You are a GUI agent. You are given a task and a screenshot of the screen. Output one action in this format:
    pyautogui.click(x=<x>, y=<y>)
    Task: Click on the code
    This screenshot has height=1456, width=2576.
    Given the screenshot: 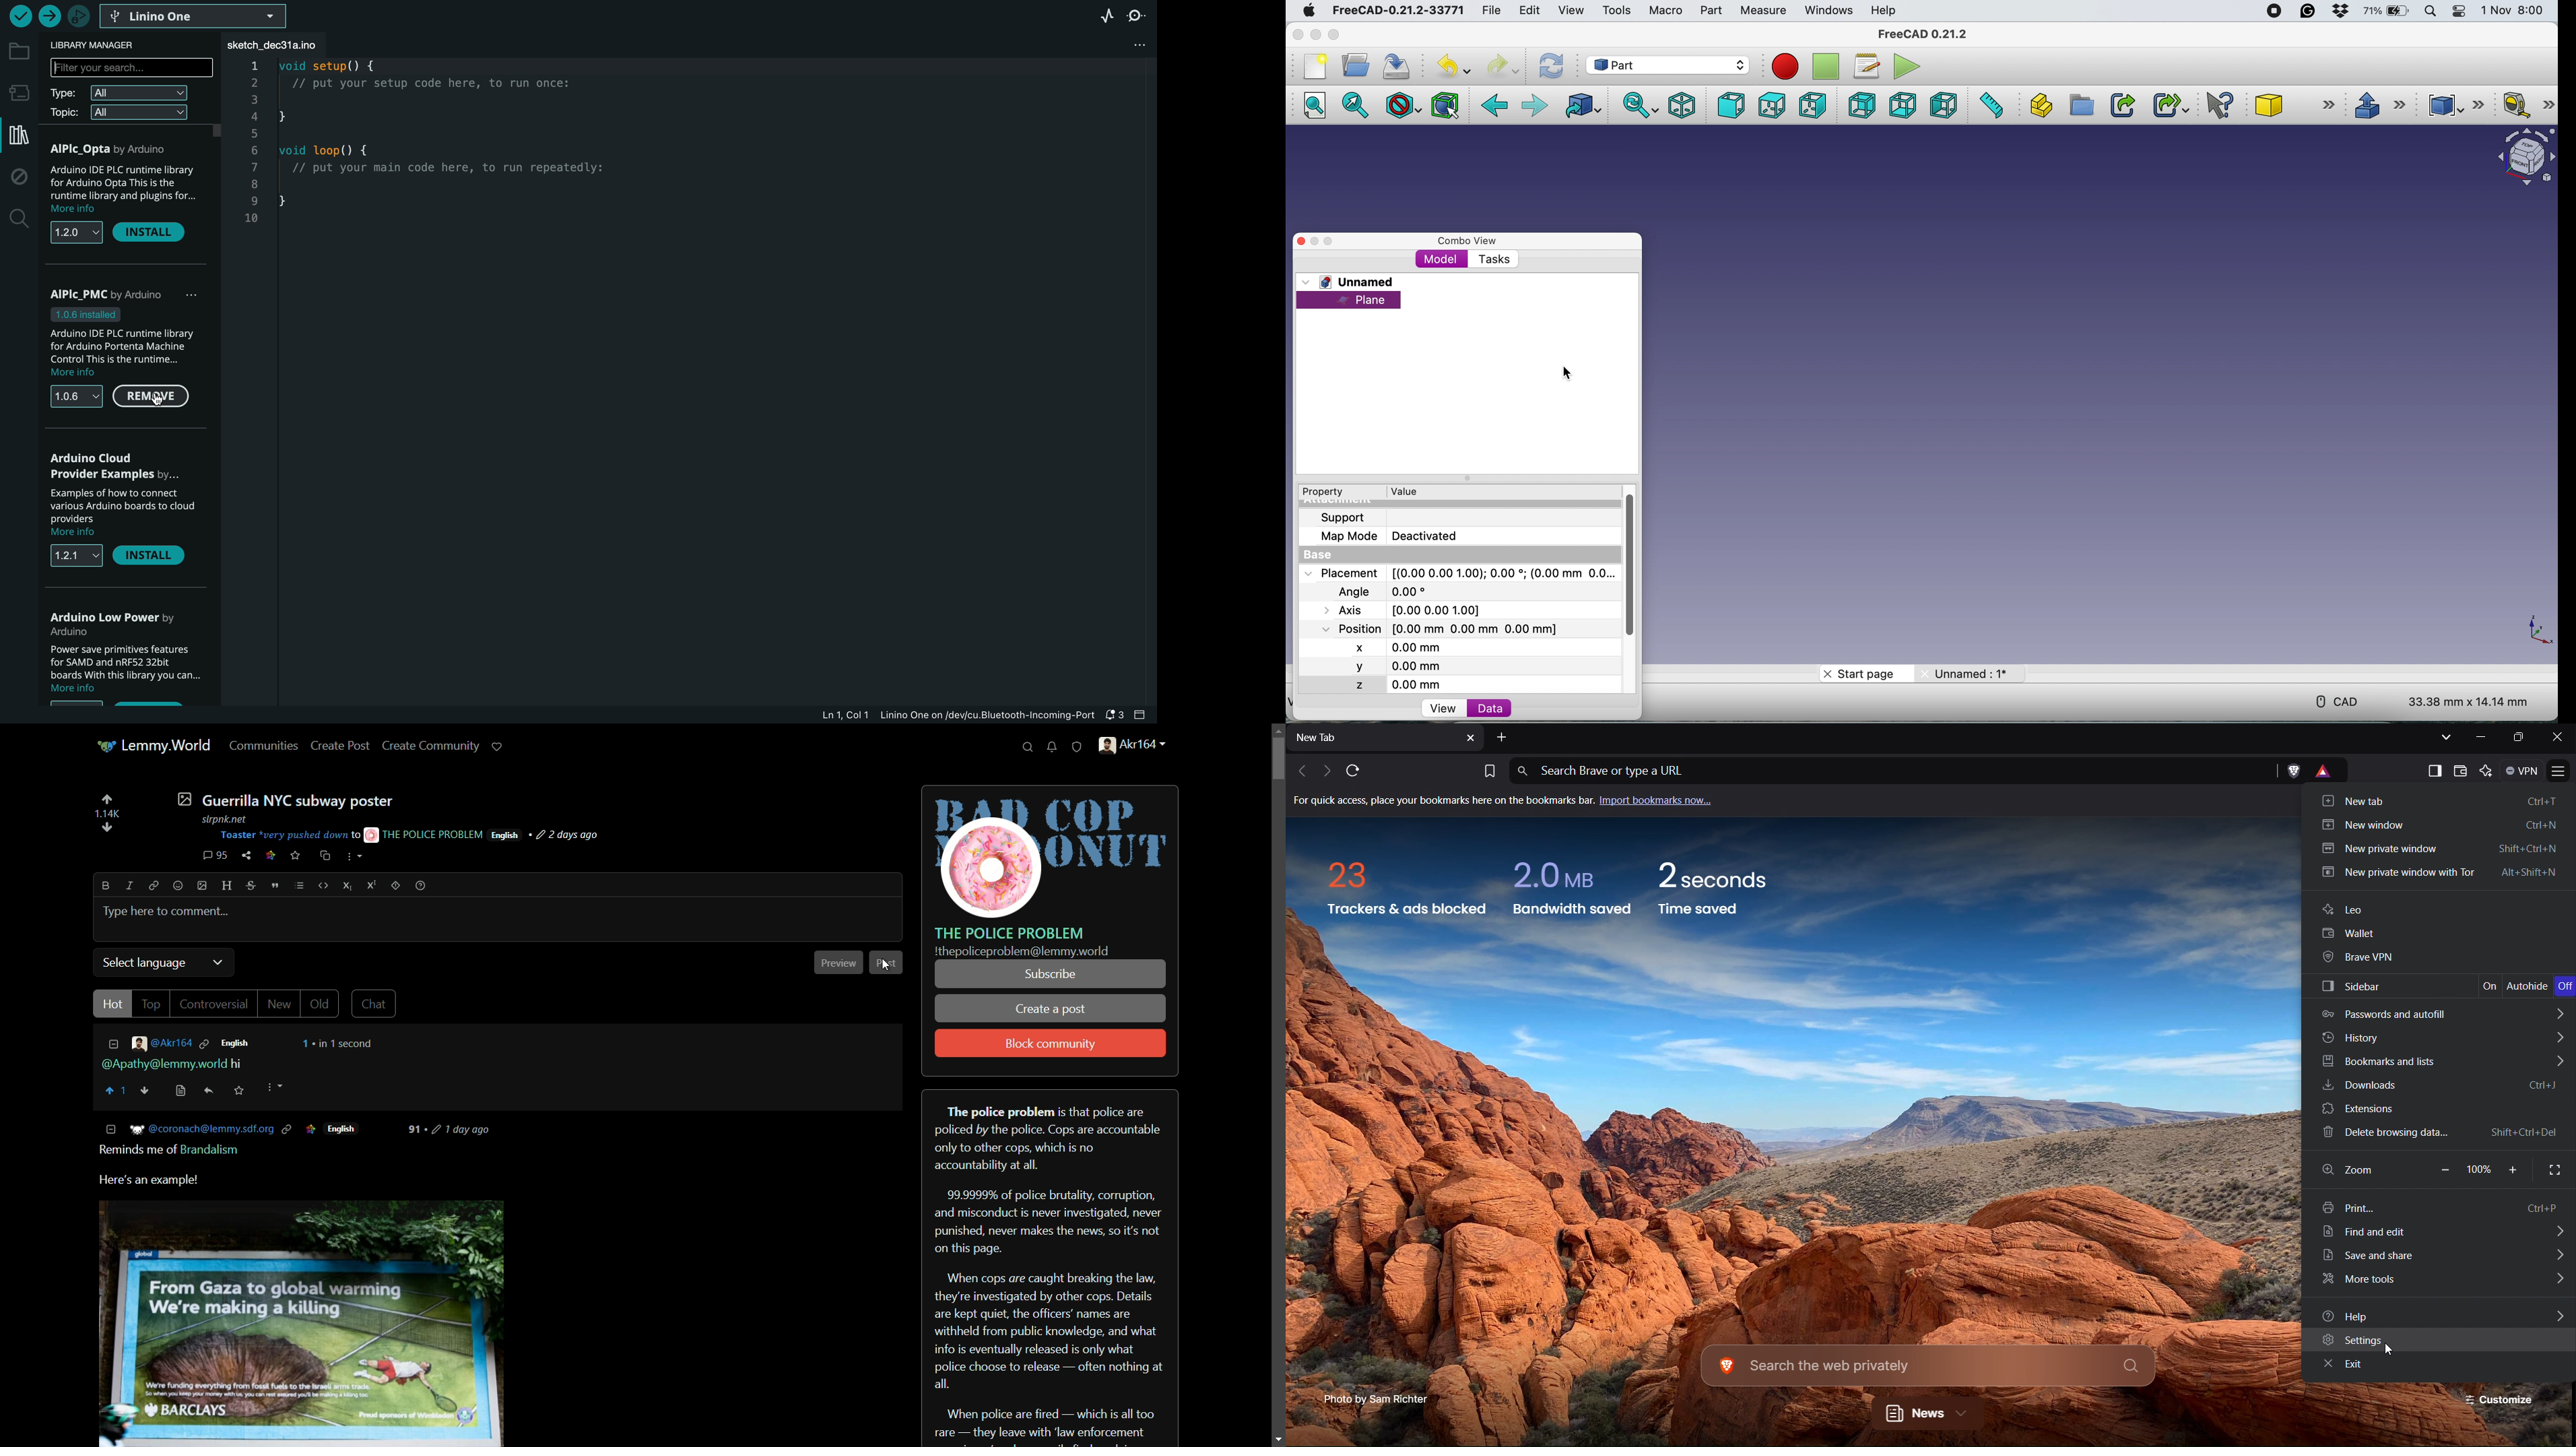 What is the action you would take?
    pyautogui.click(x=434, y=159)
    